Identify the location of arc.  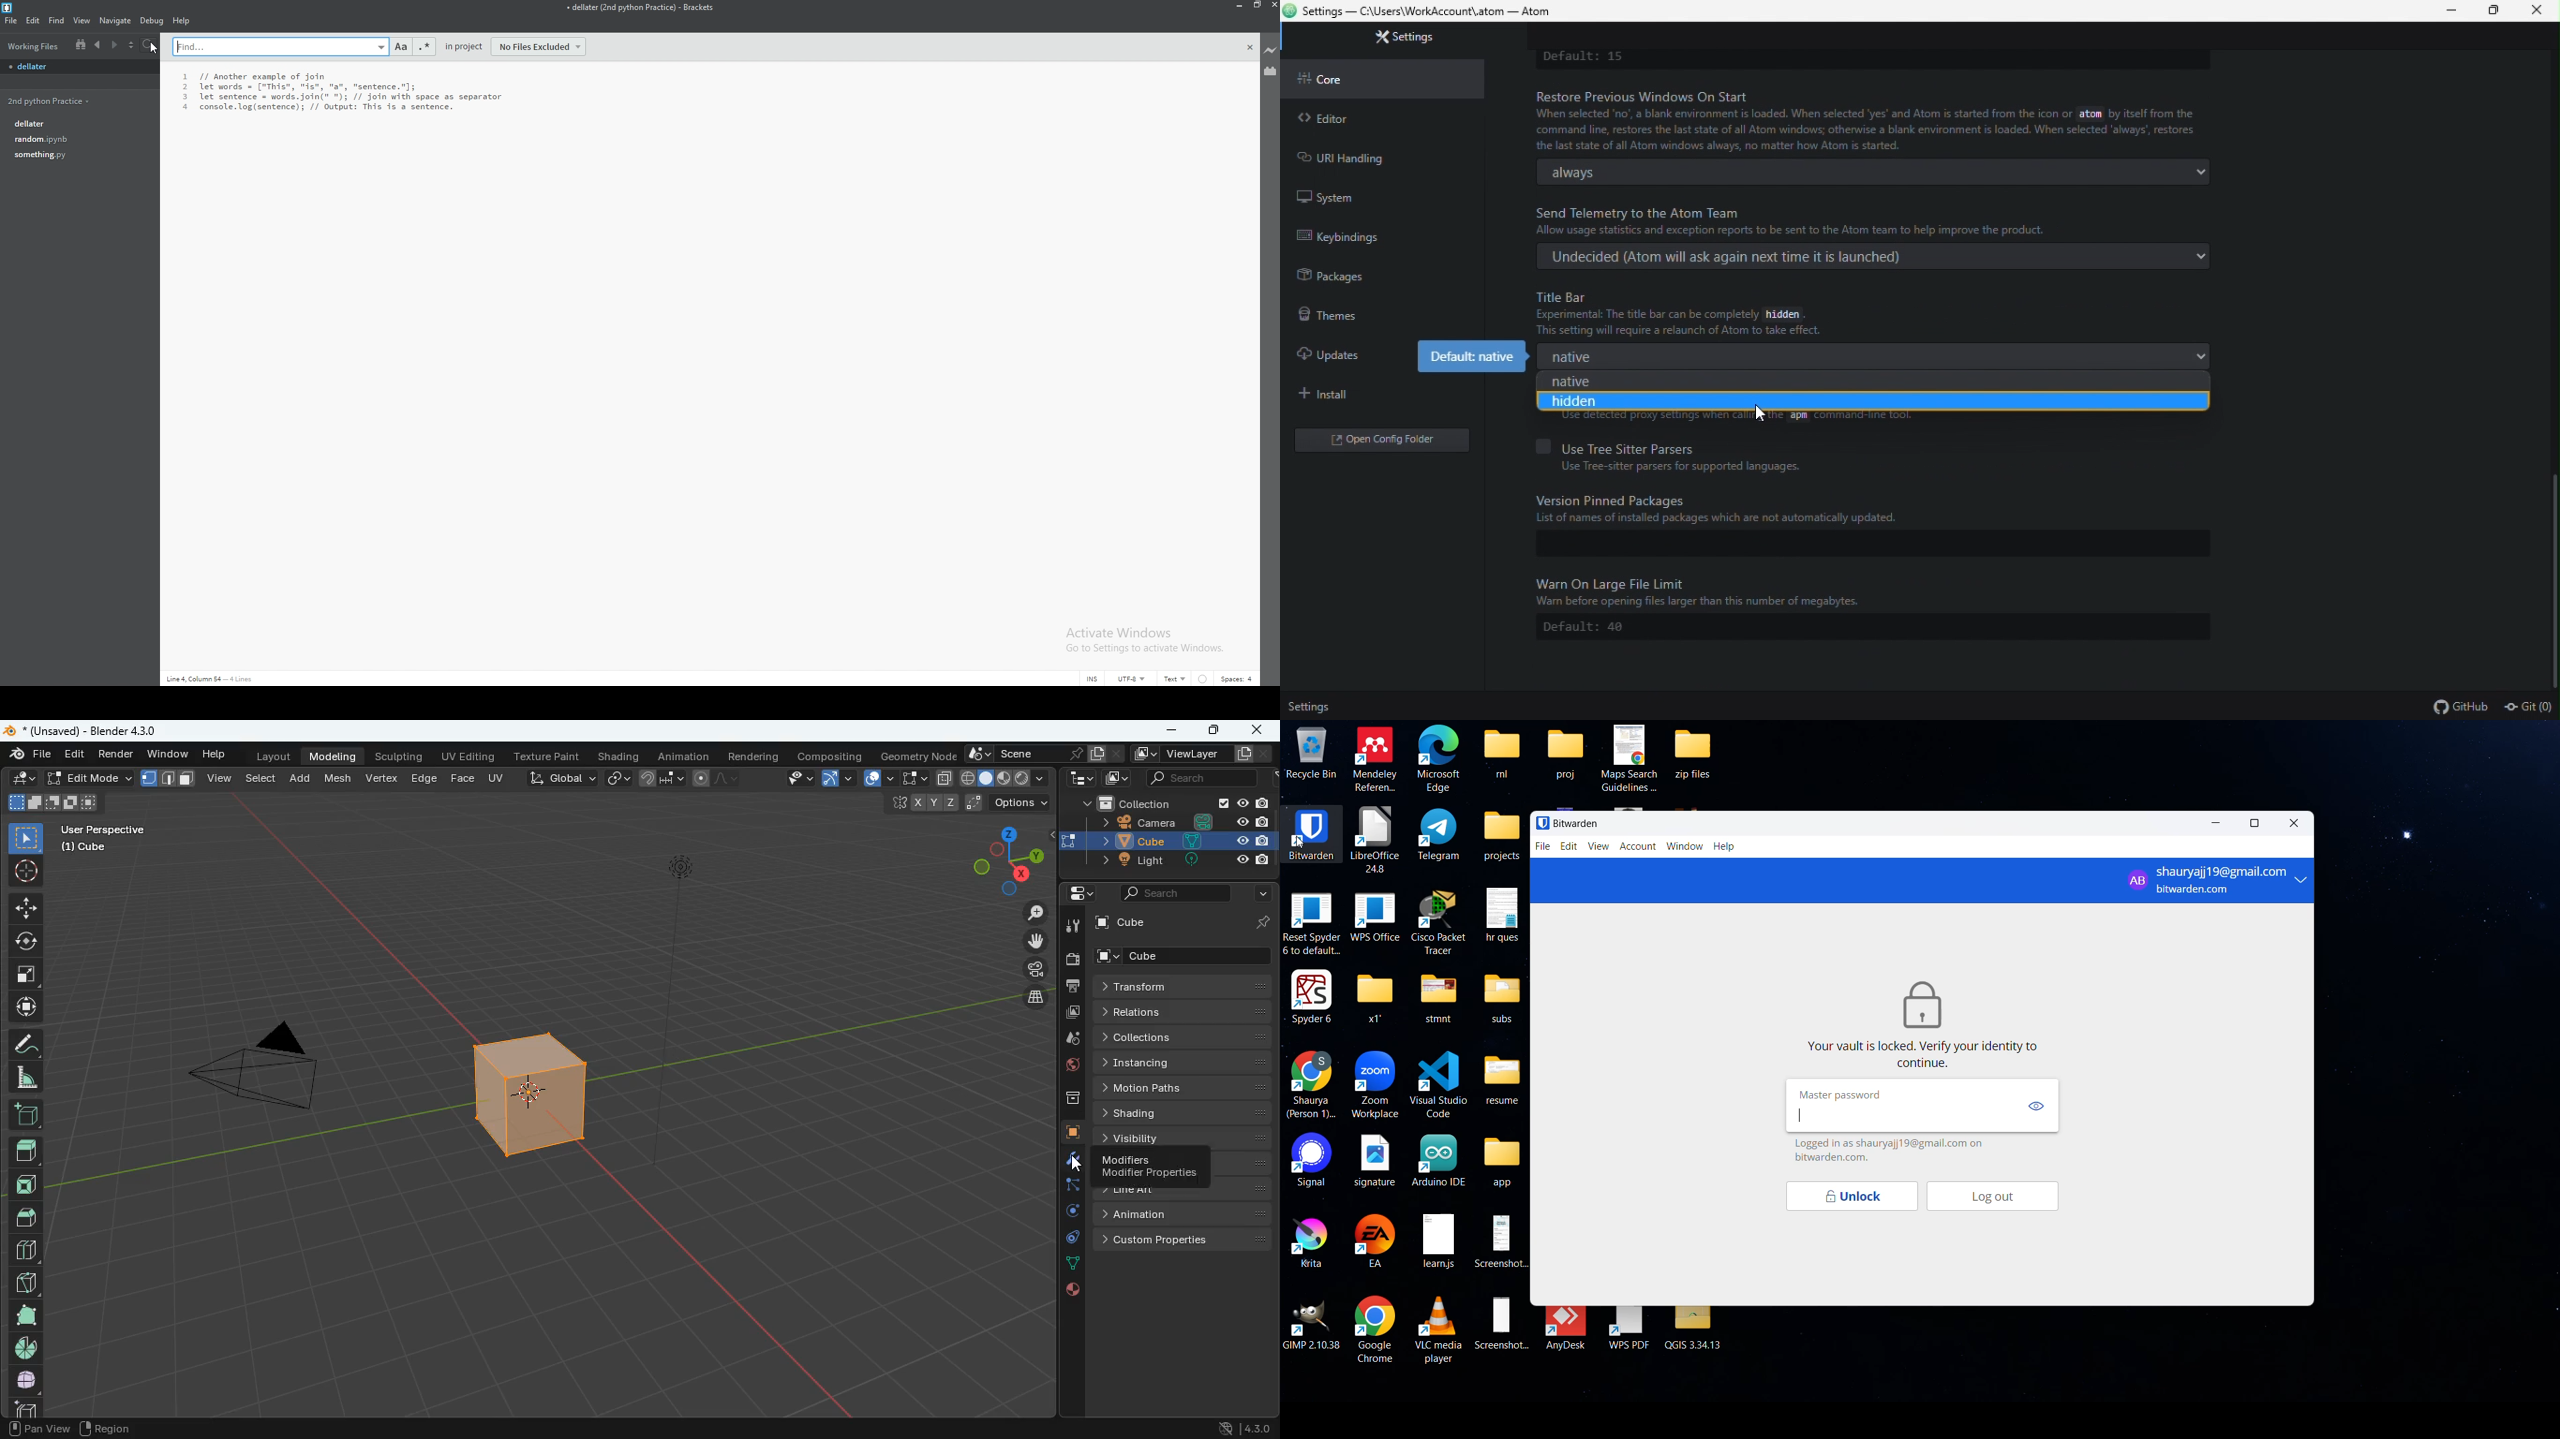
(836, 778).